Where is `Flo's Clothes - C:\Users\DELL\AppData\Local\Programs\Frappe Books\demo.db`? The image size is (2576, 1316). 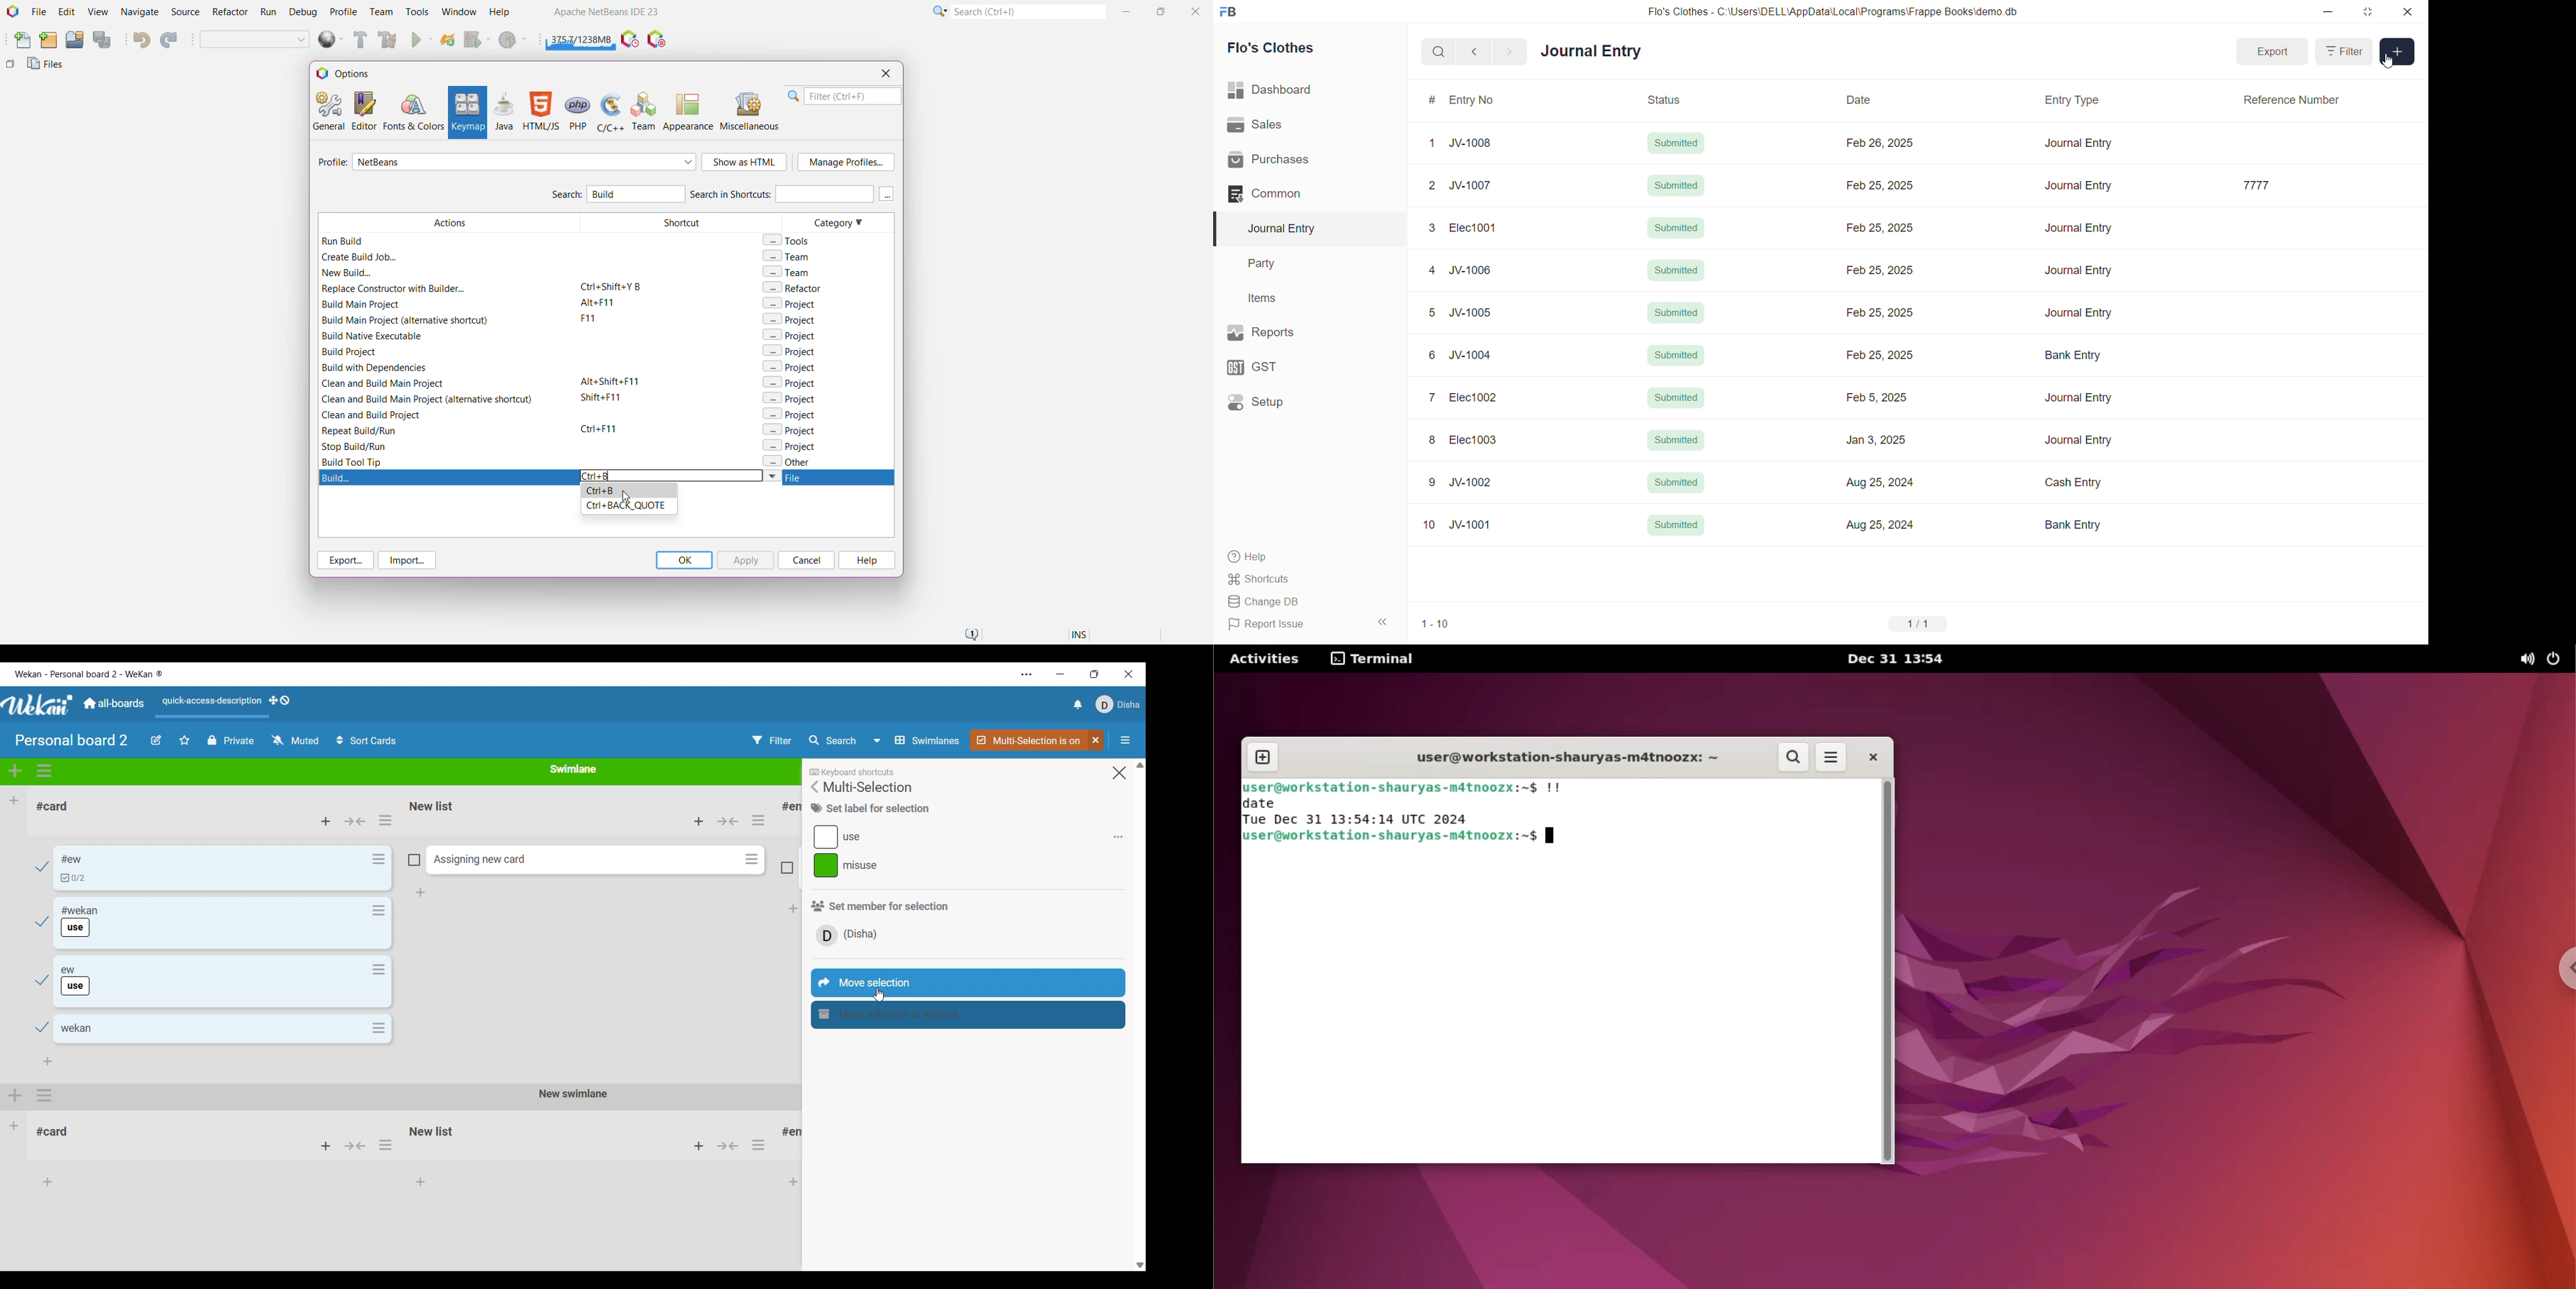
Flo's Clothes - C:\Users\DELL\AppData\Local\Programs\Frappe Books\demo.db is located at coordinates (1833, 11).